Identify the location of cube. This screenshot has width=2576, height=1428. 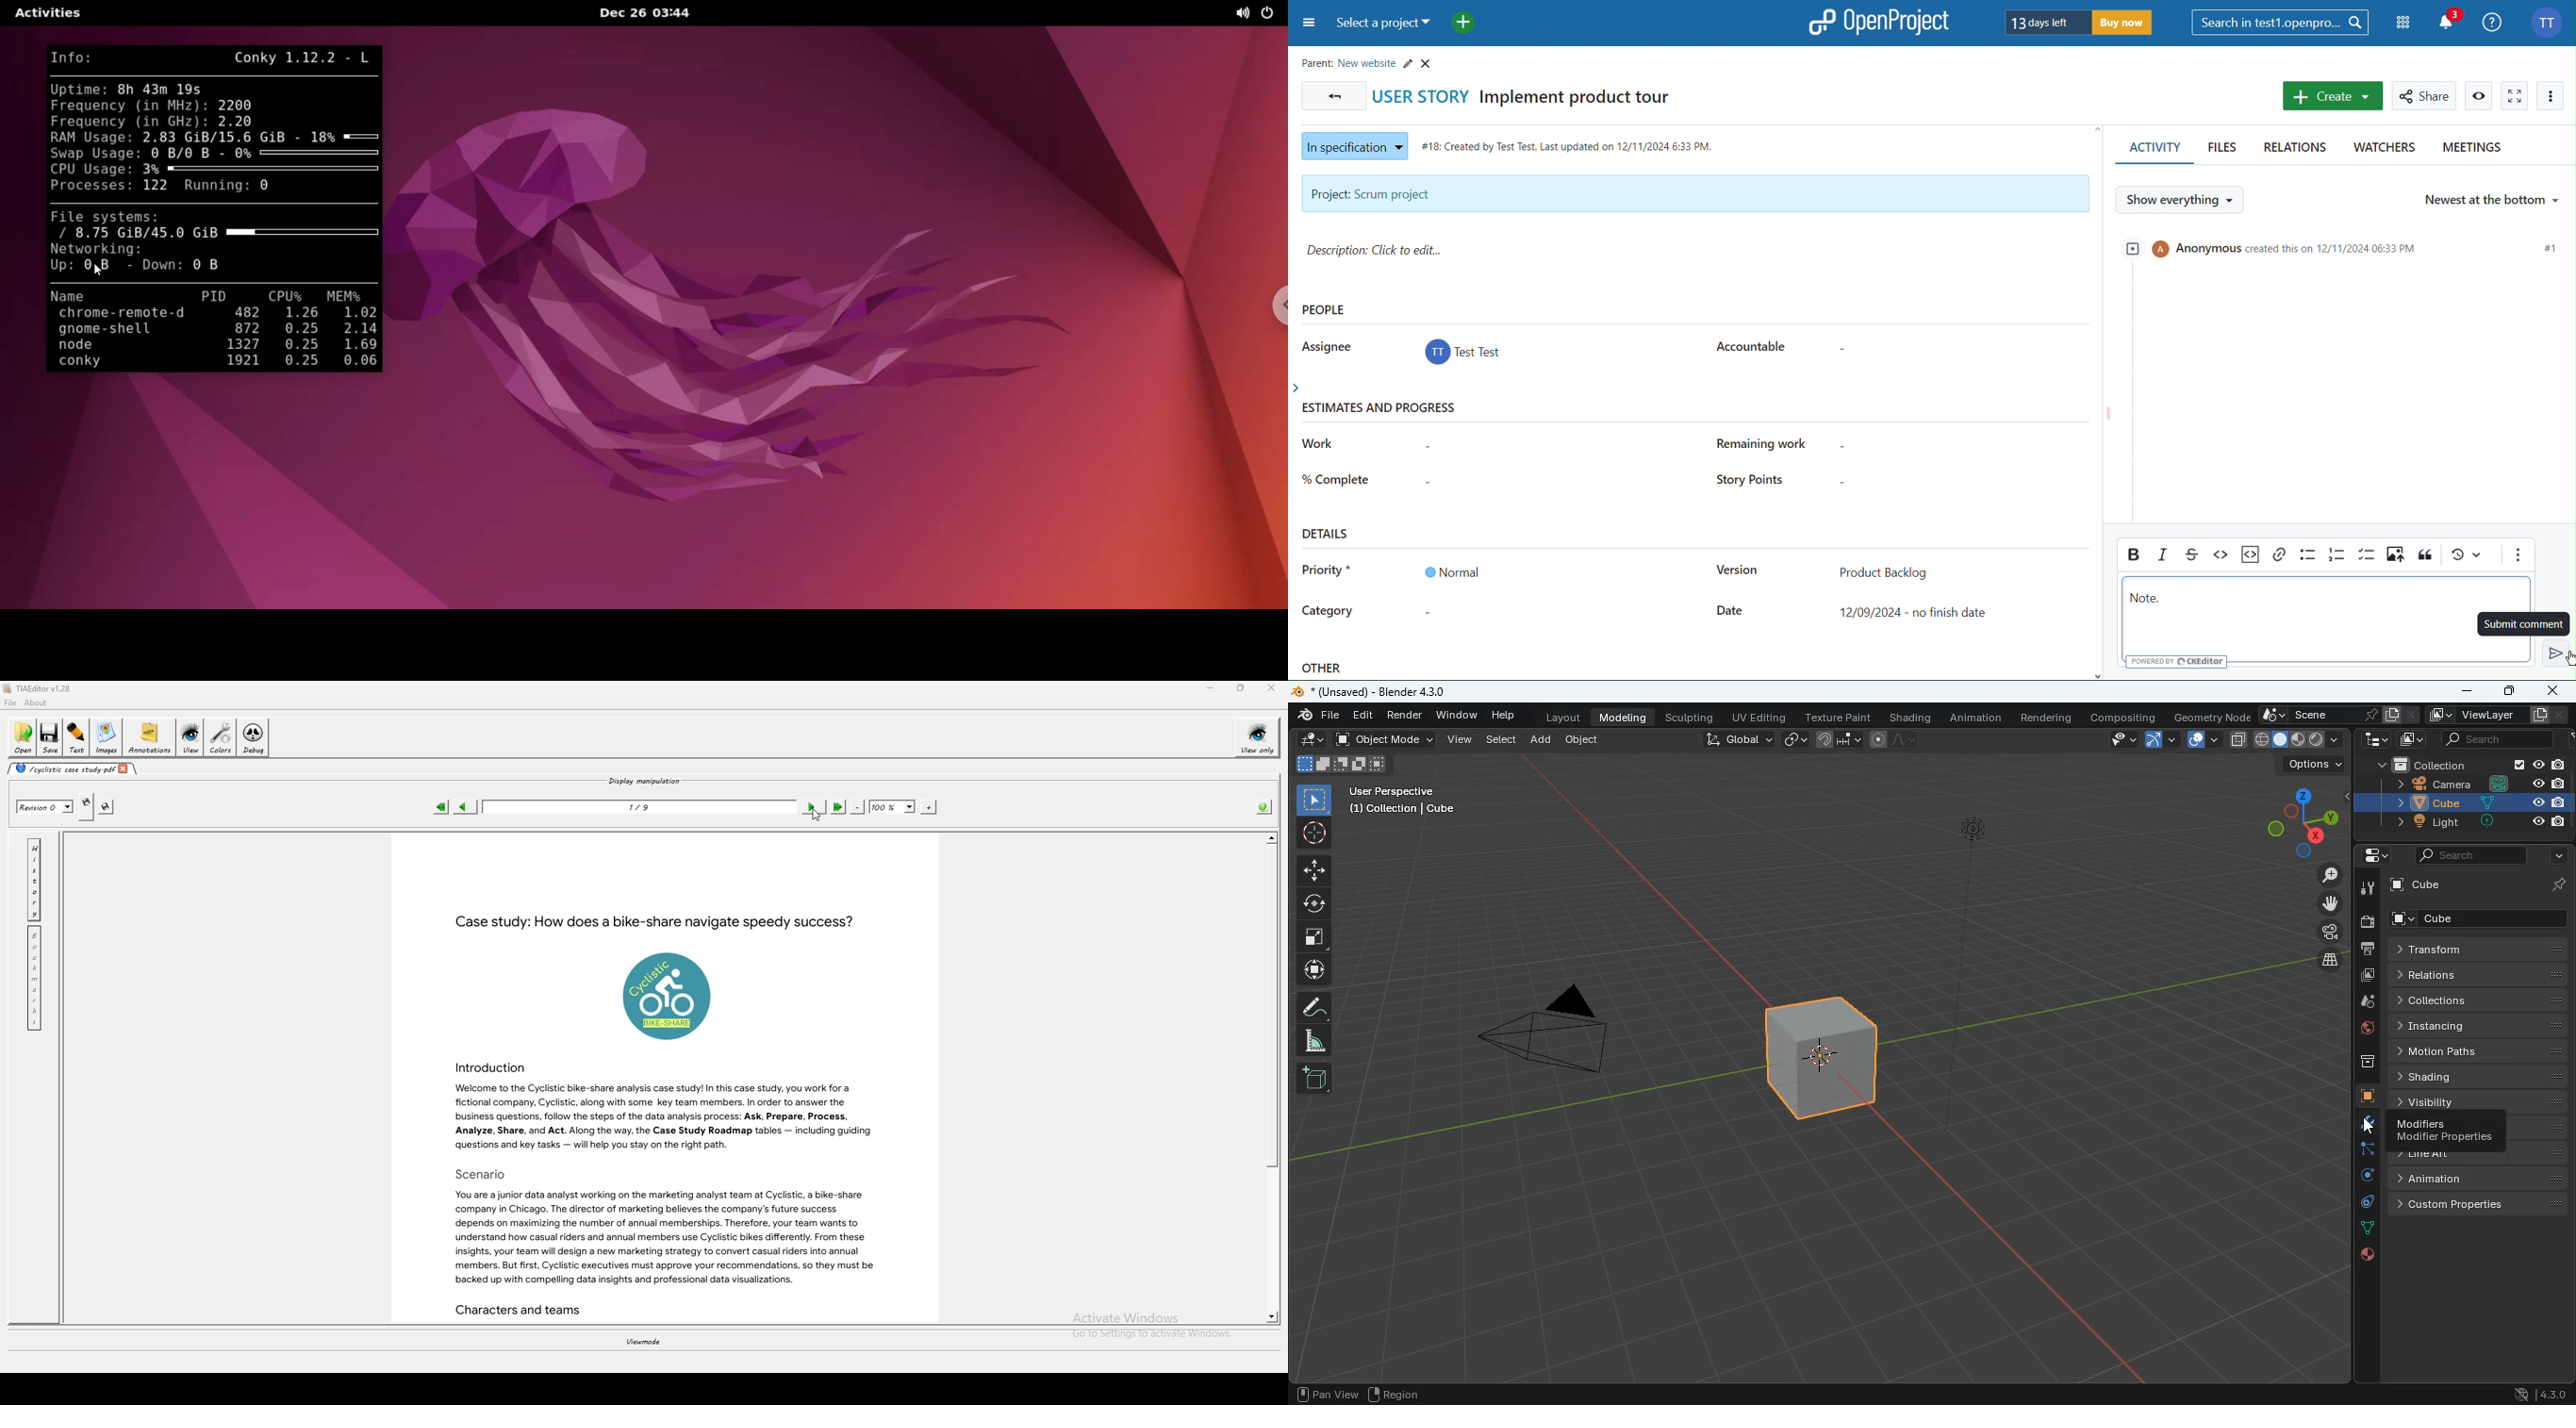
(2463, 884).